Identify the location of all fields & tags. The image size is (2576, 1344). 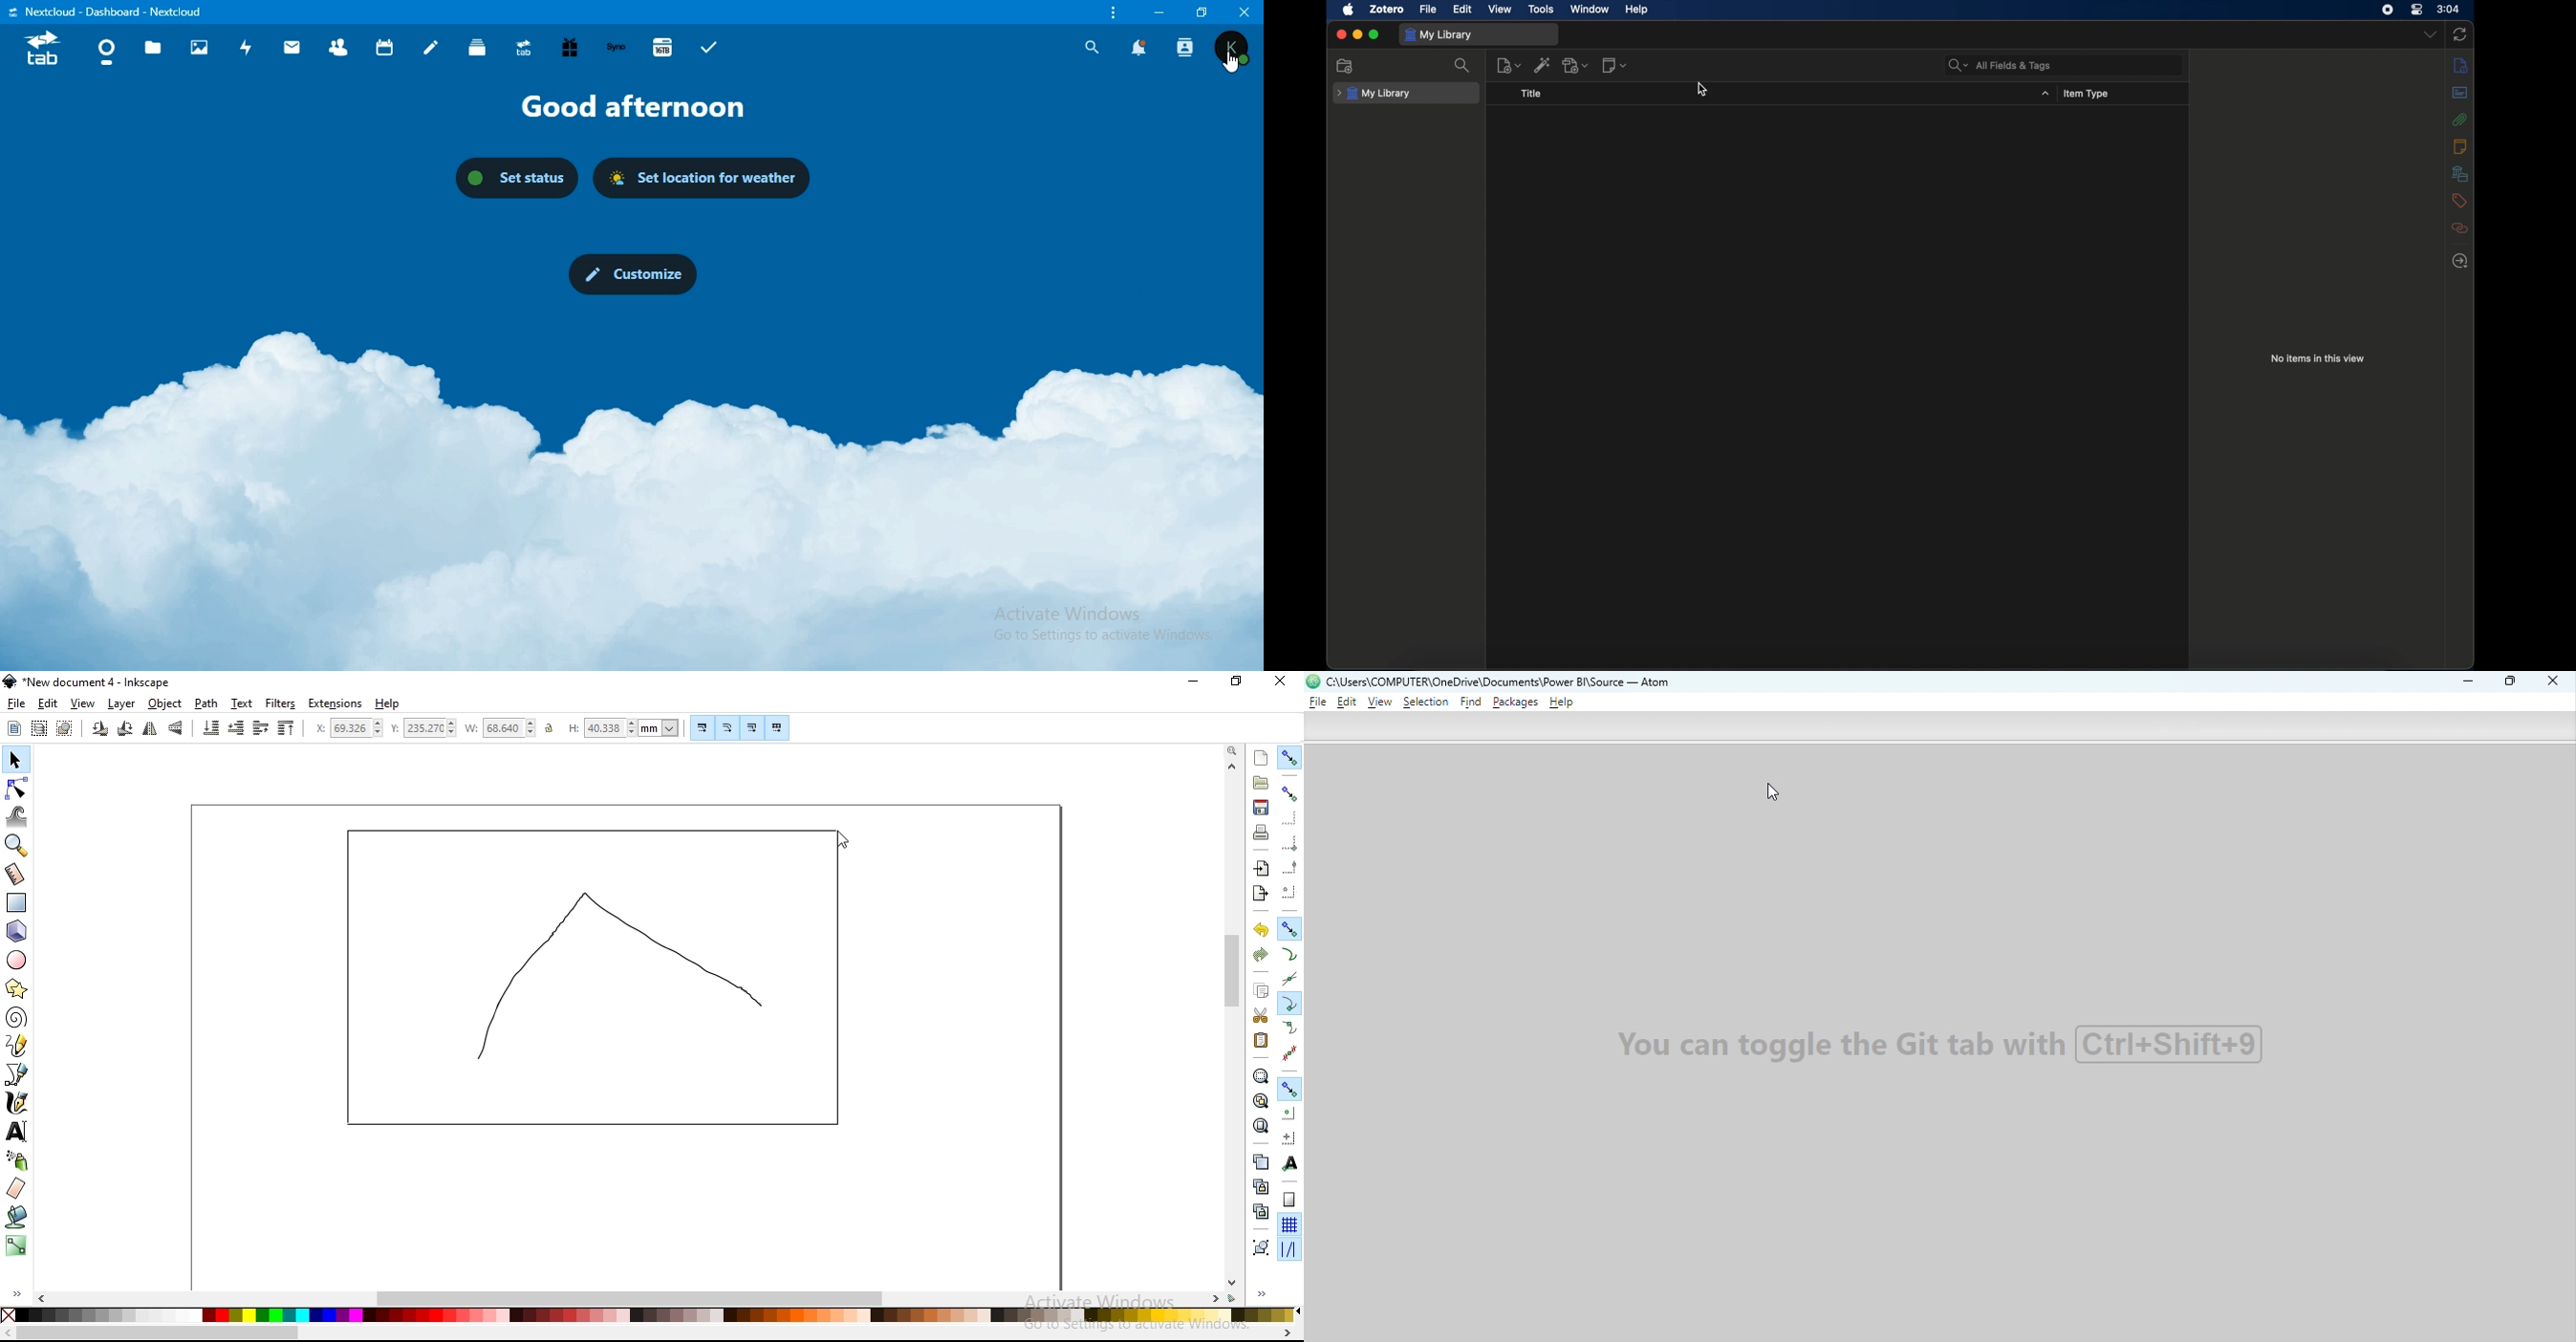
(2000, 65).